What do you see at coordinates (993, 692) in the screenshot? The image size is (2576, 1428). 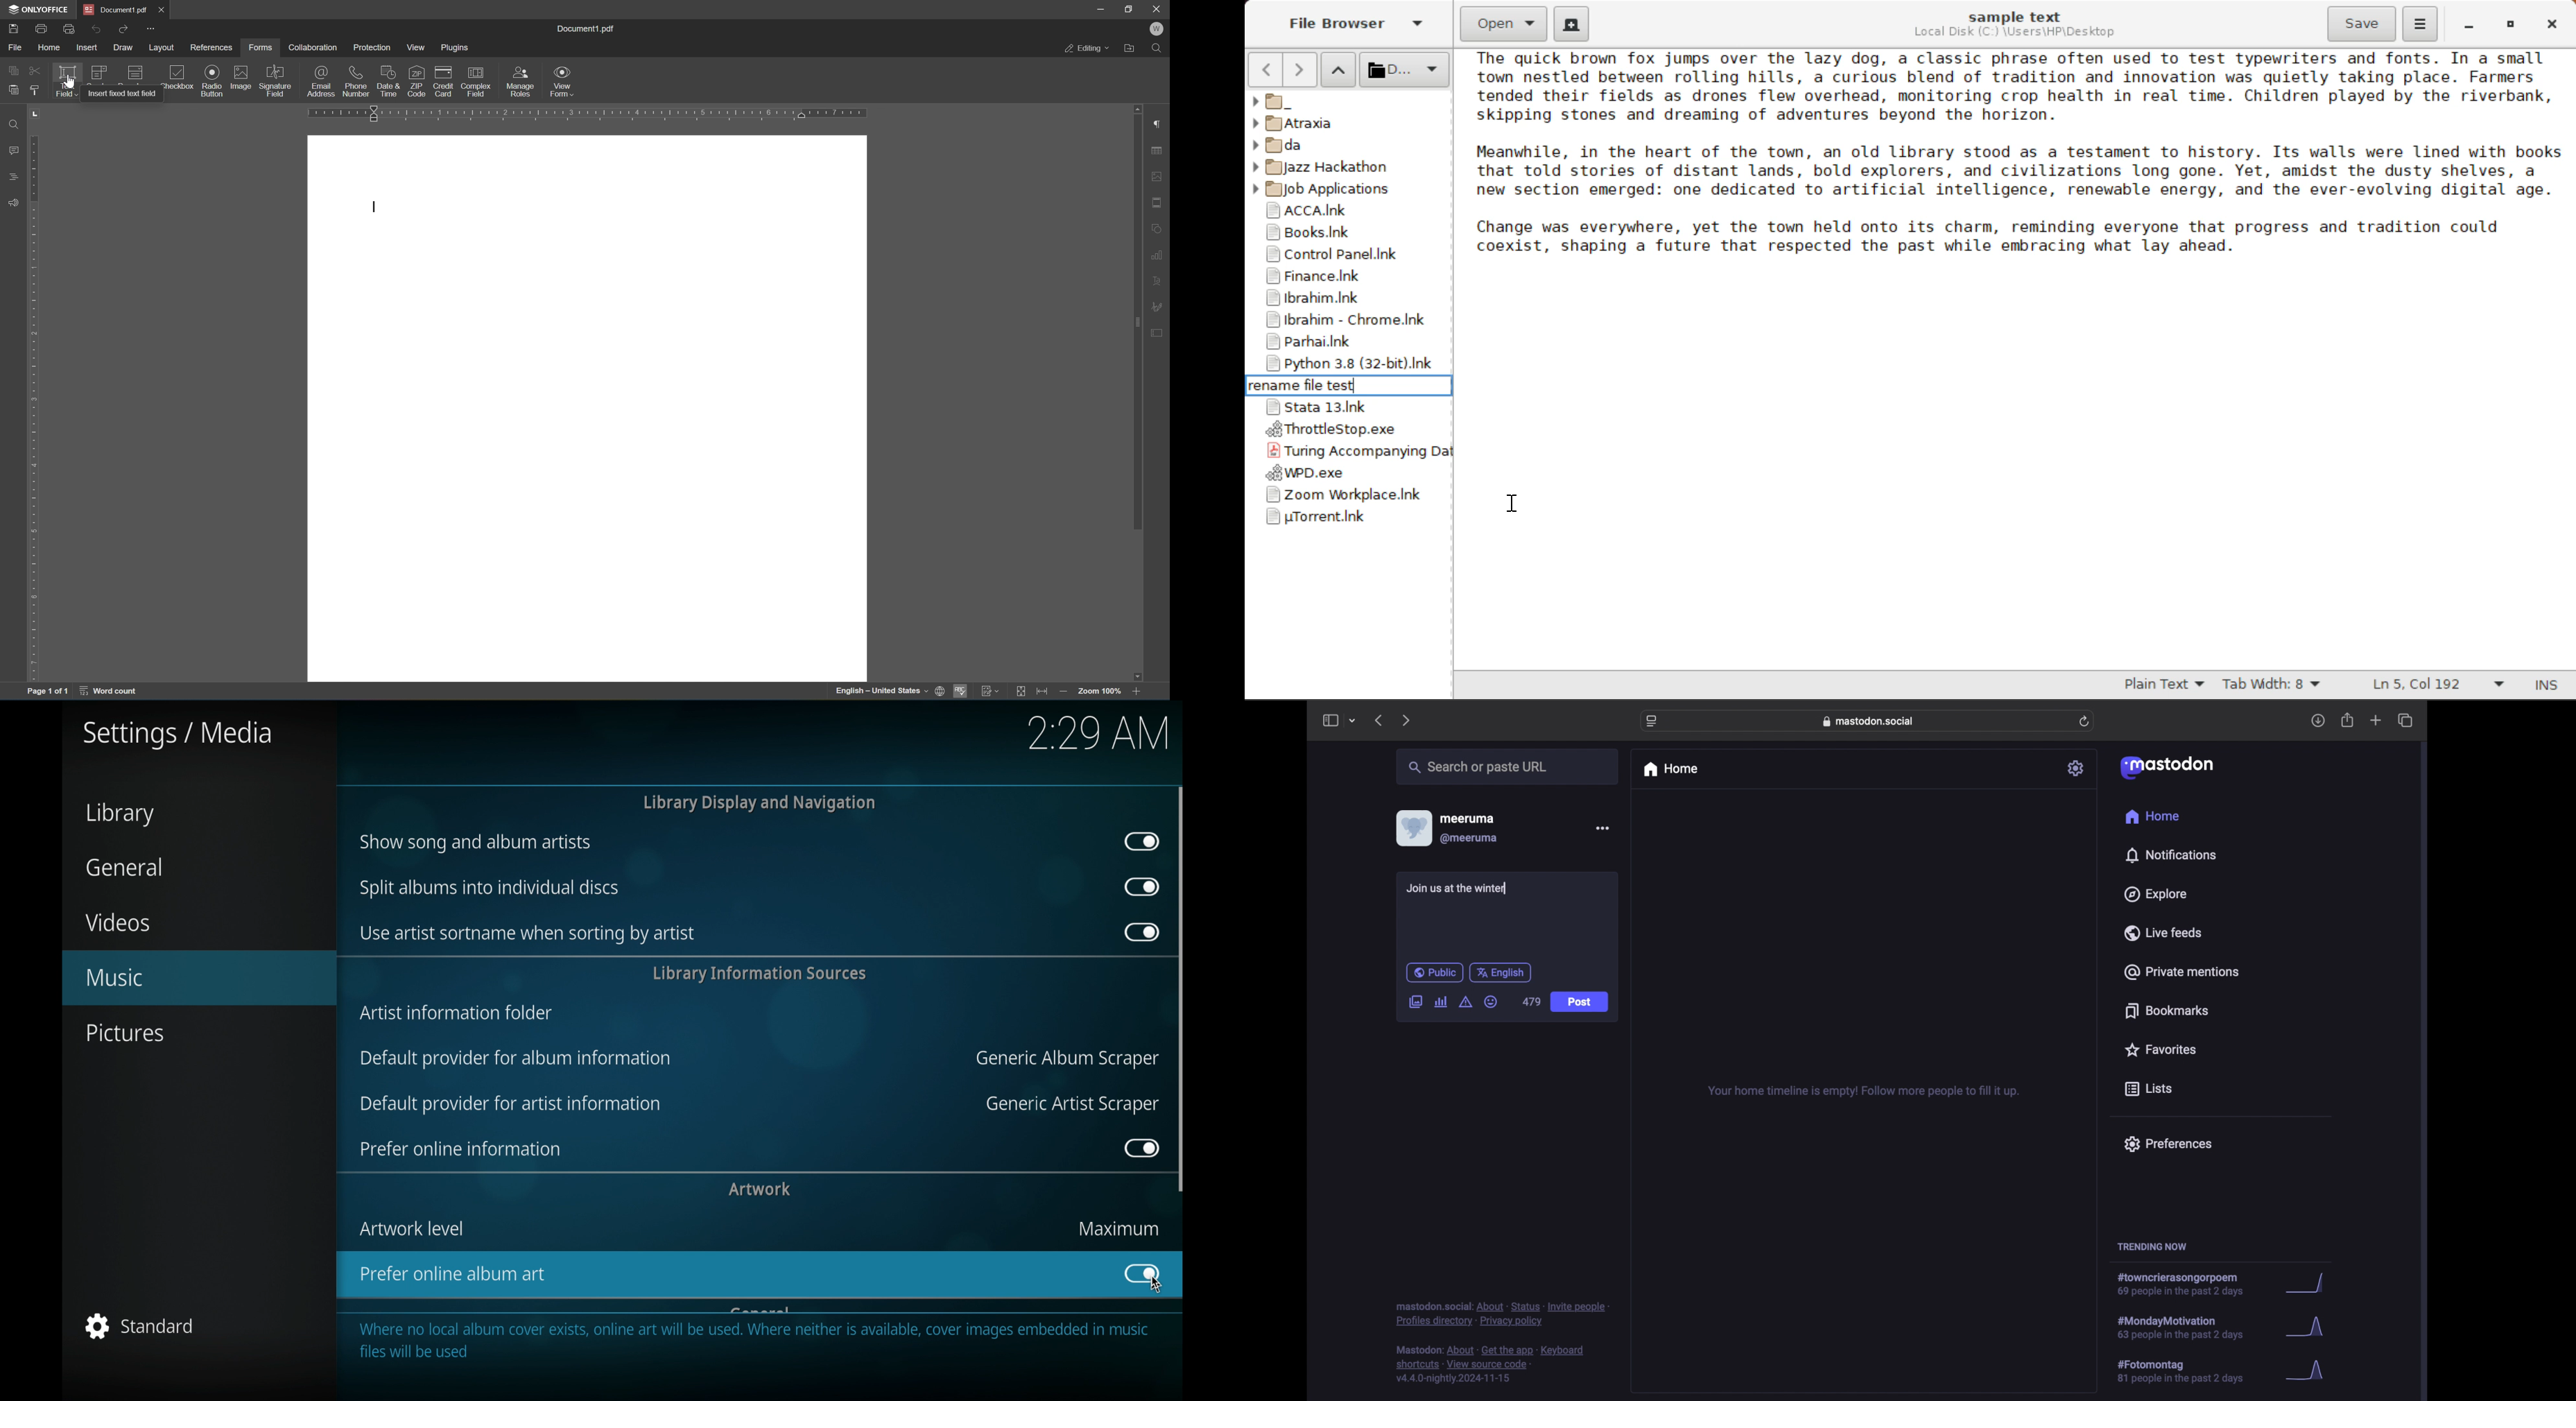 I see `track changes` at bounding box center [993, 692].